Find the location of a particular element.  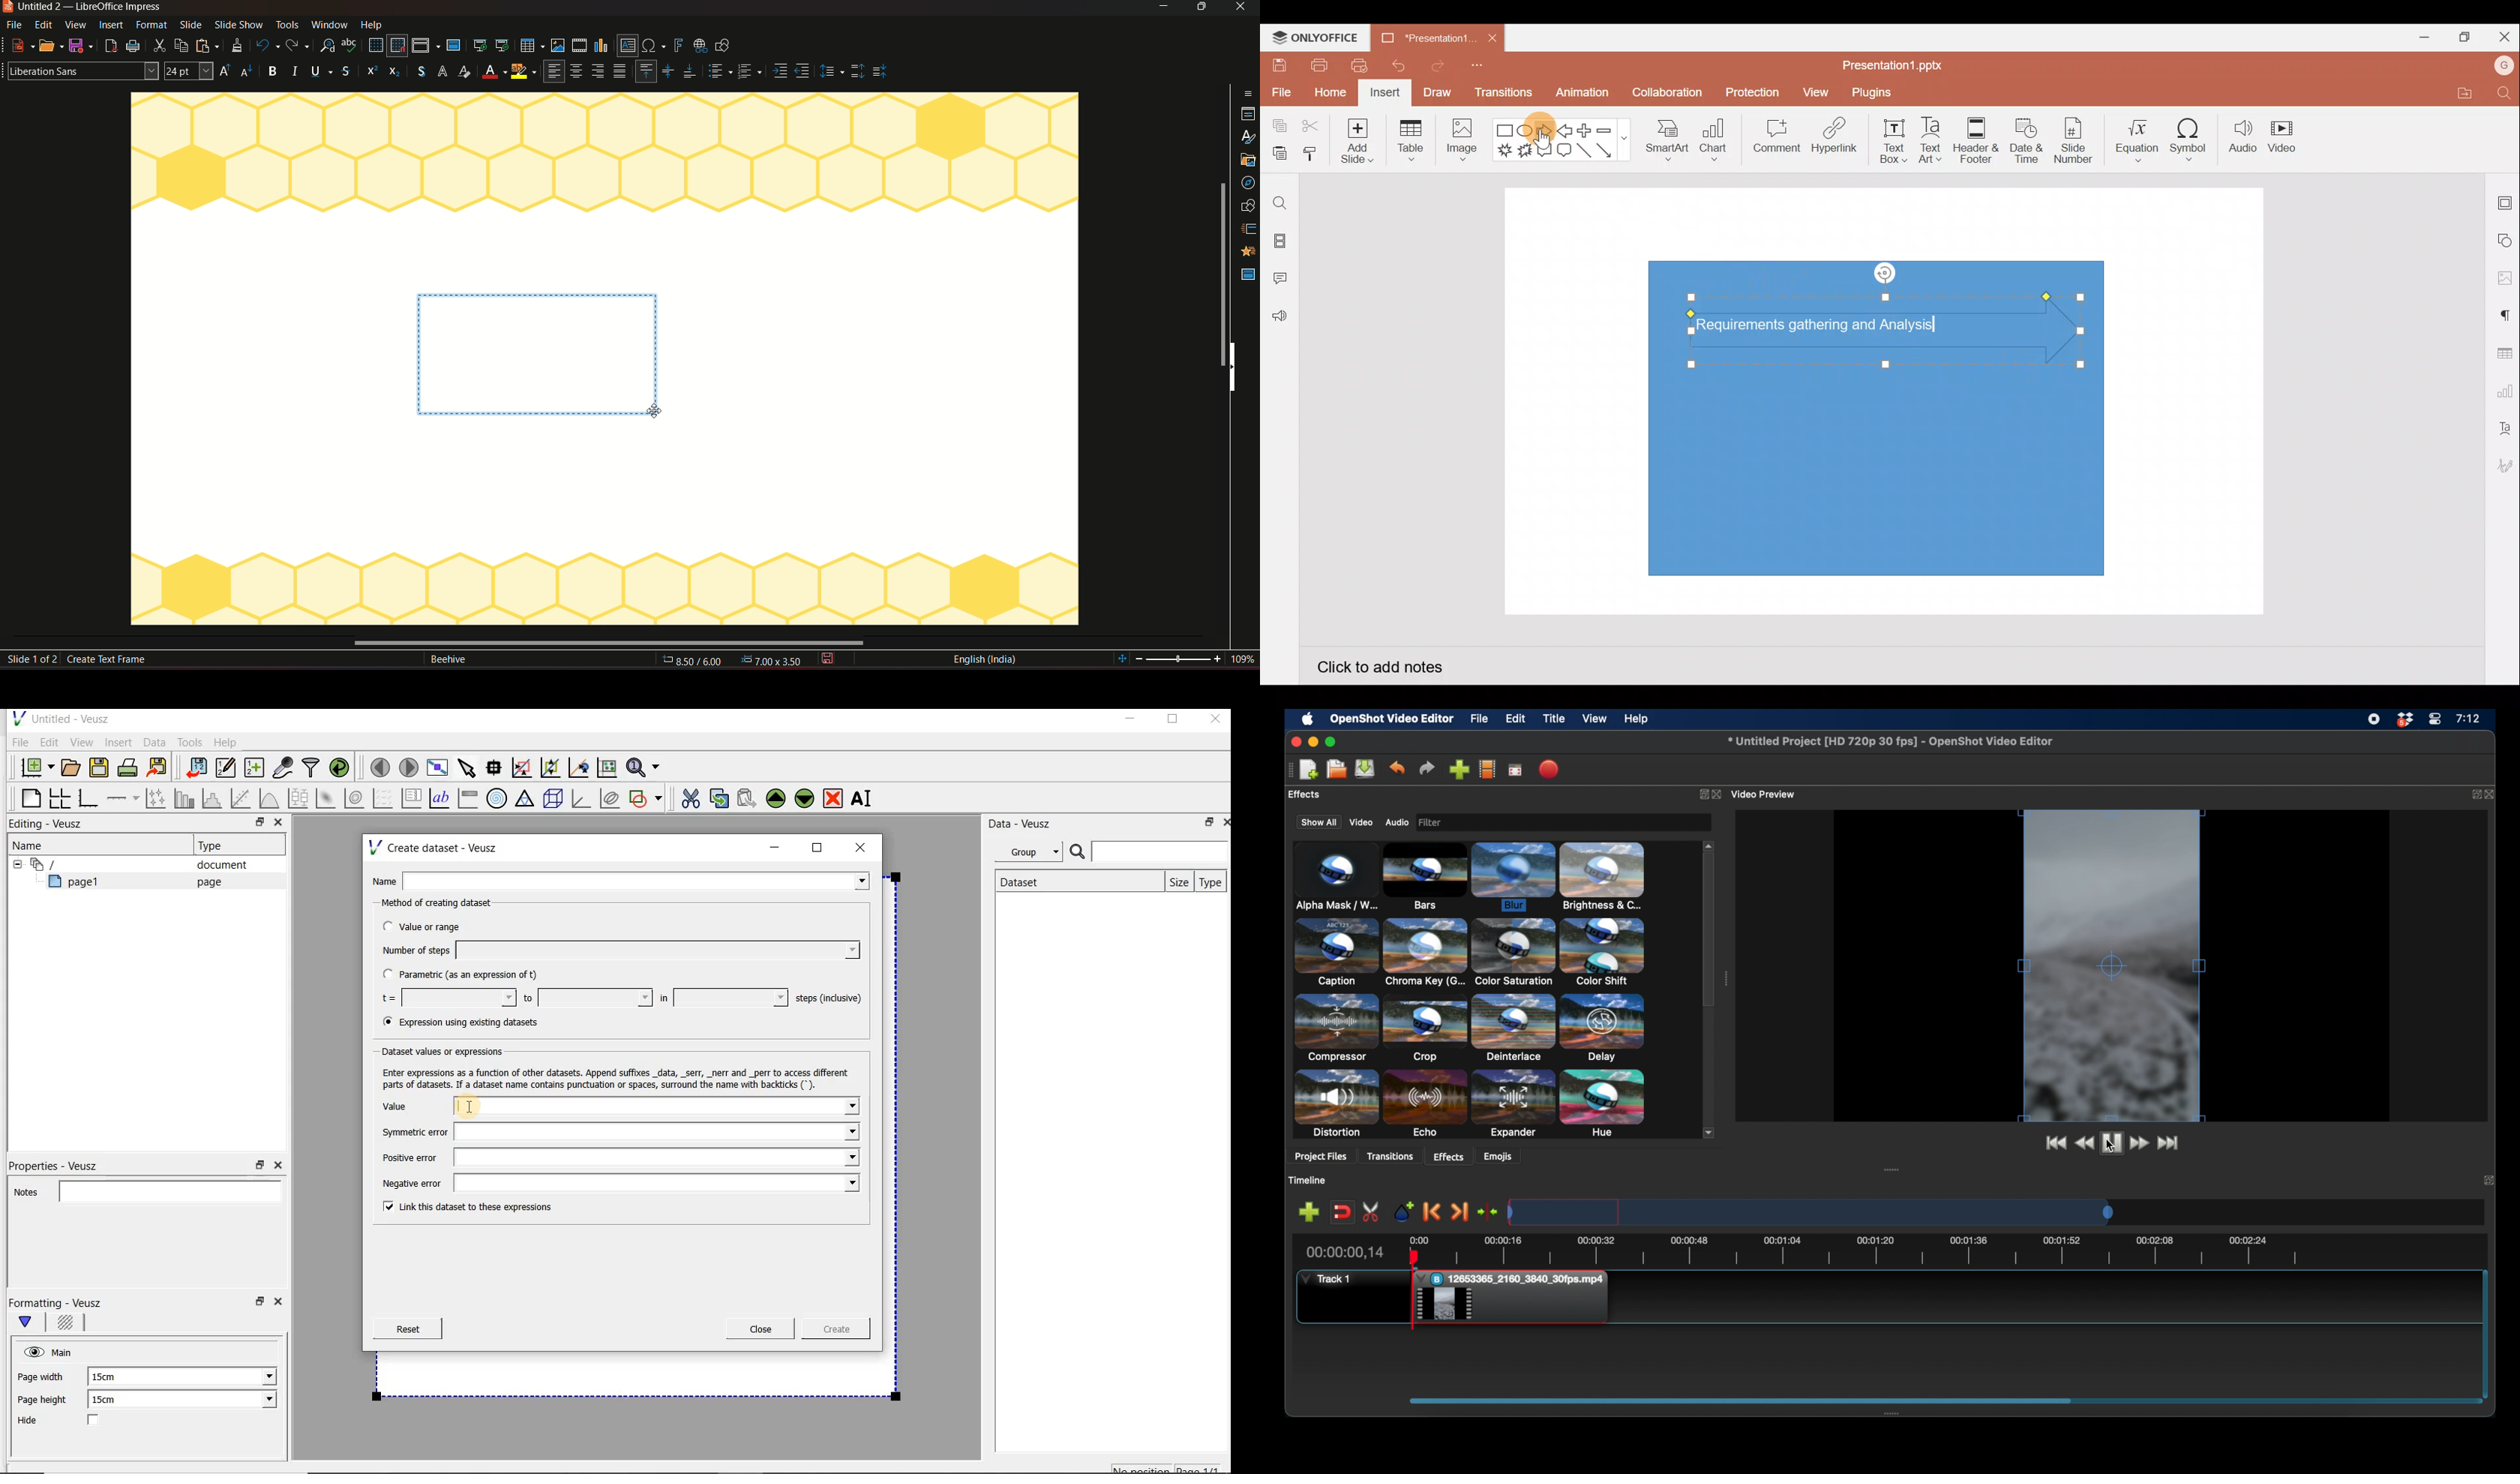

file is located at coordinates (16, 26).